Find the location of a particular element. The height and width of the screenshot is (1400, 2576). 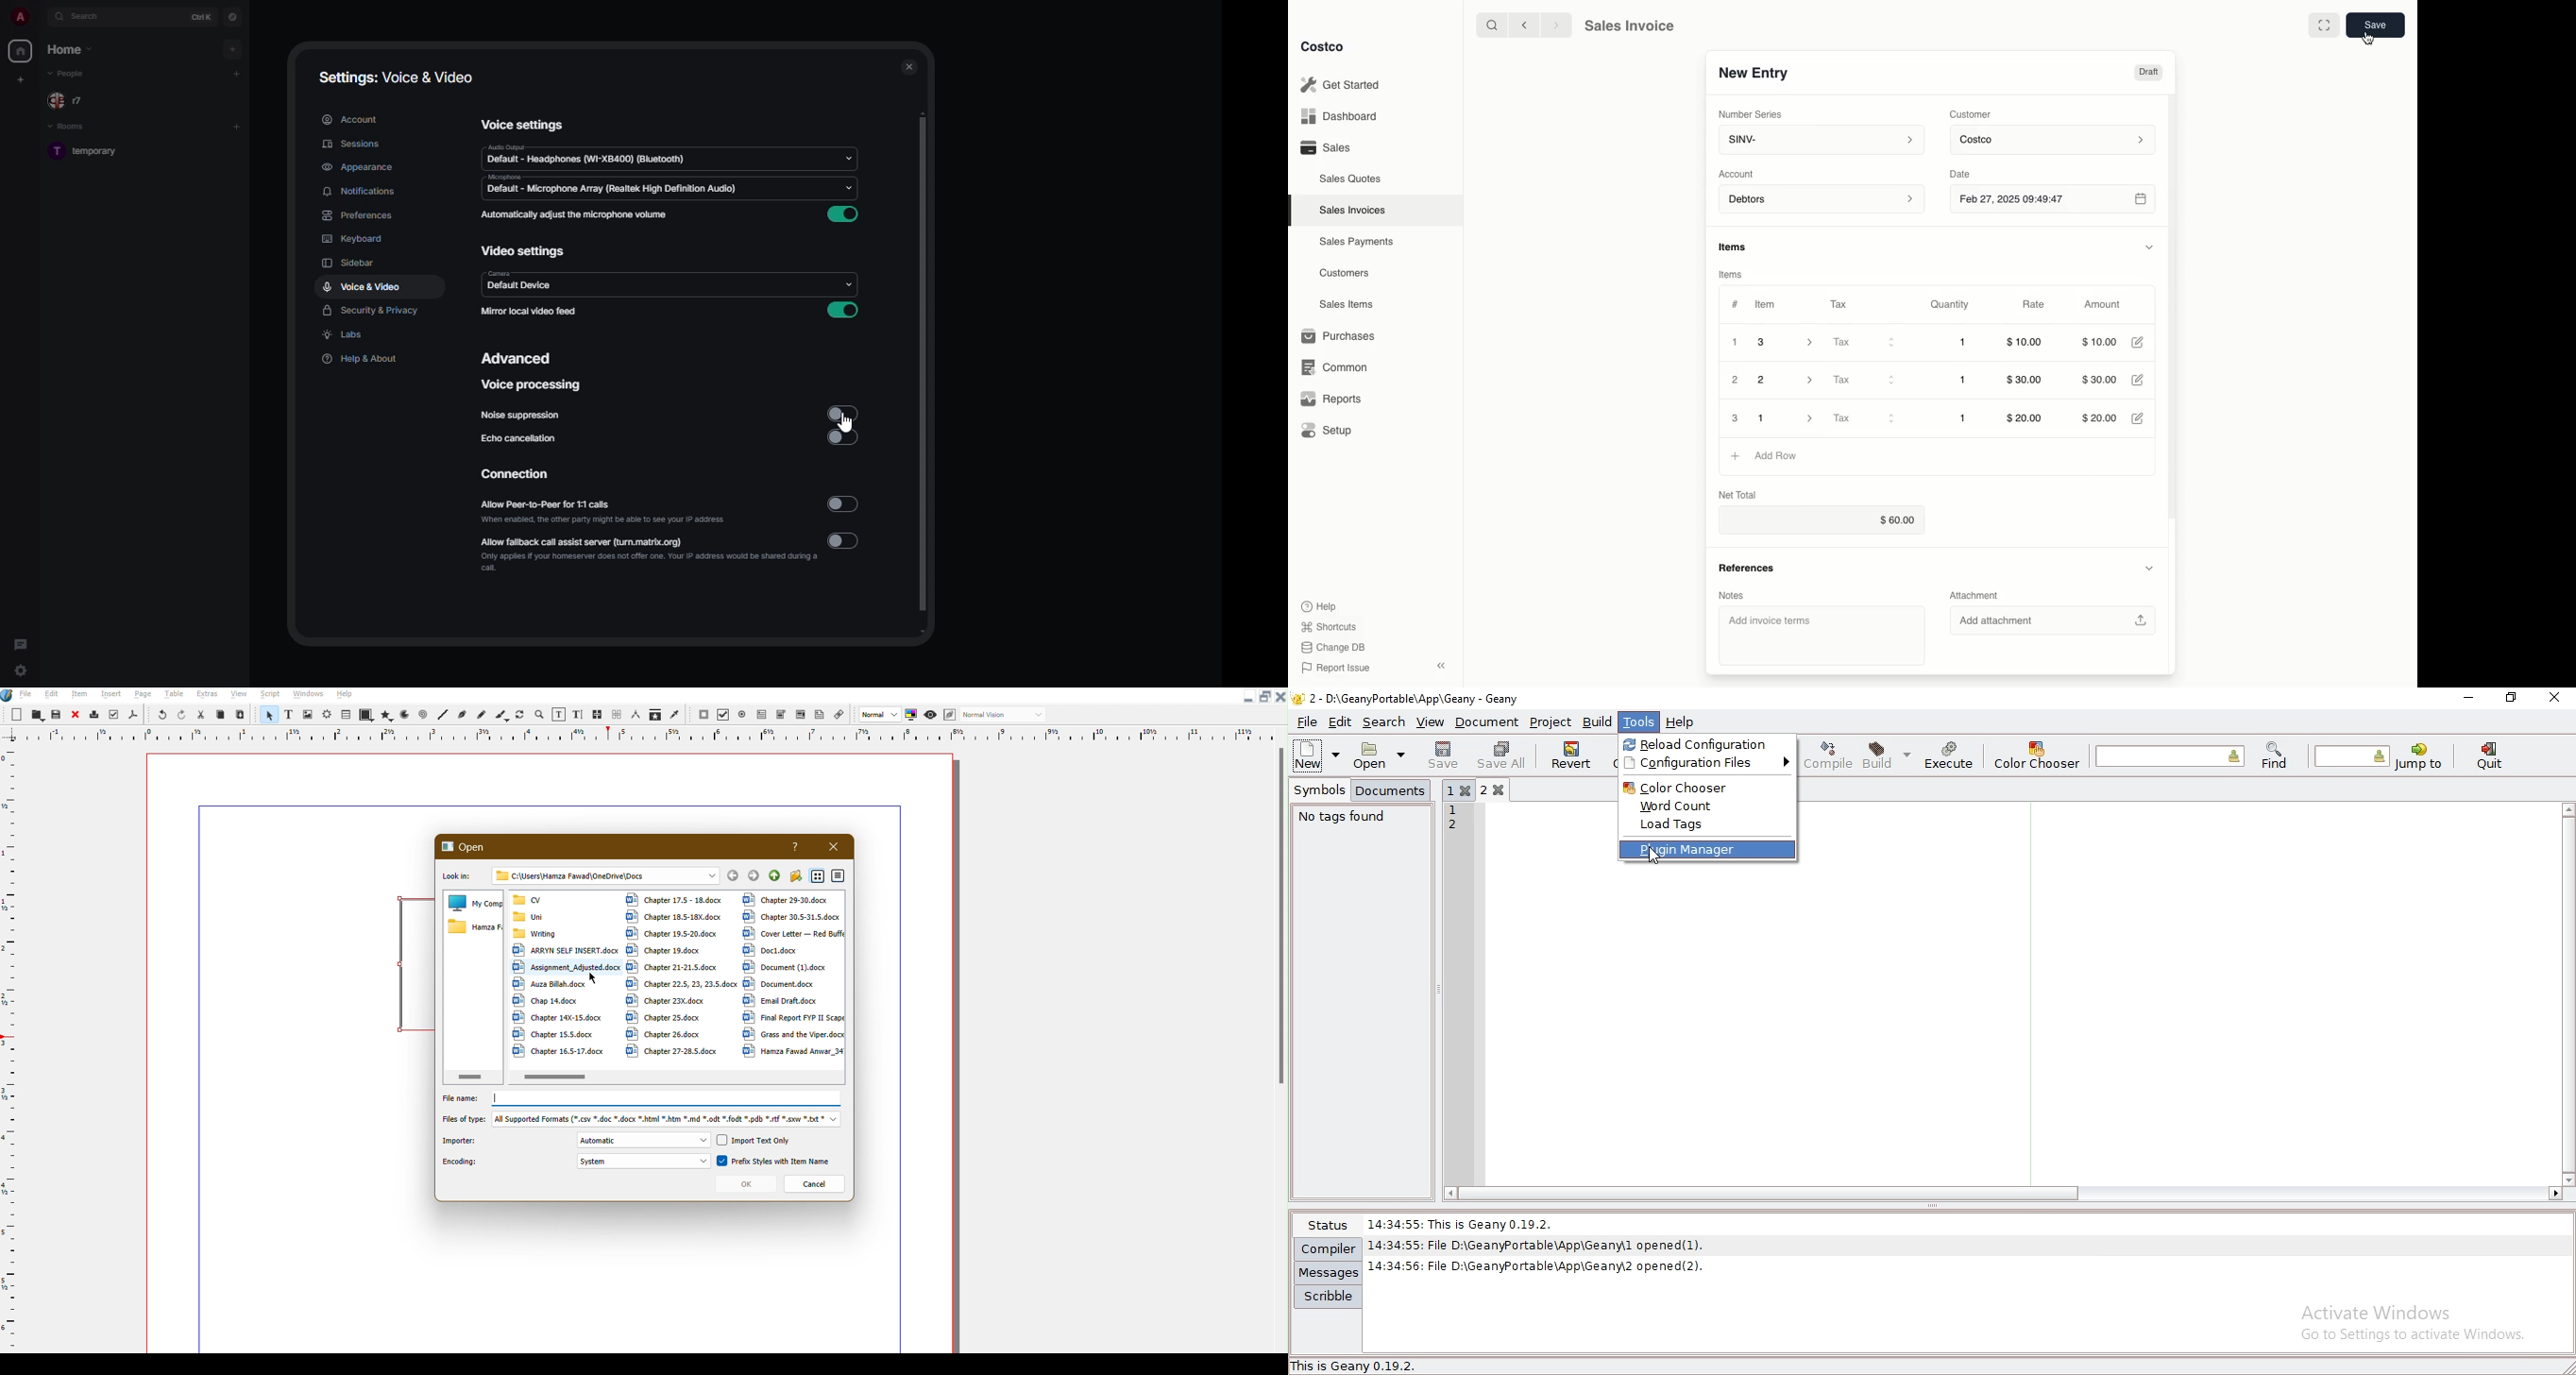

1 is located at coordinates (1964, 381).